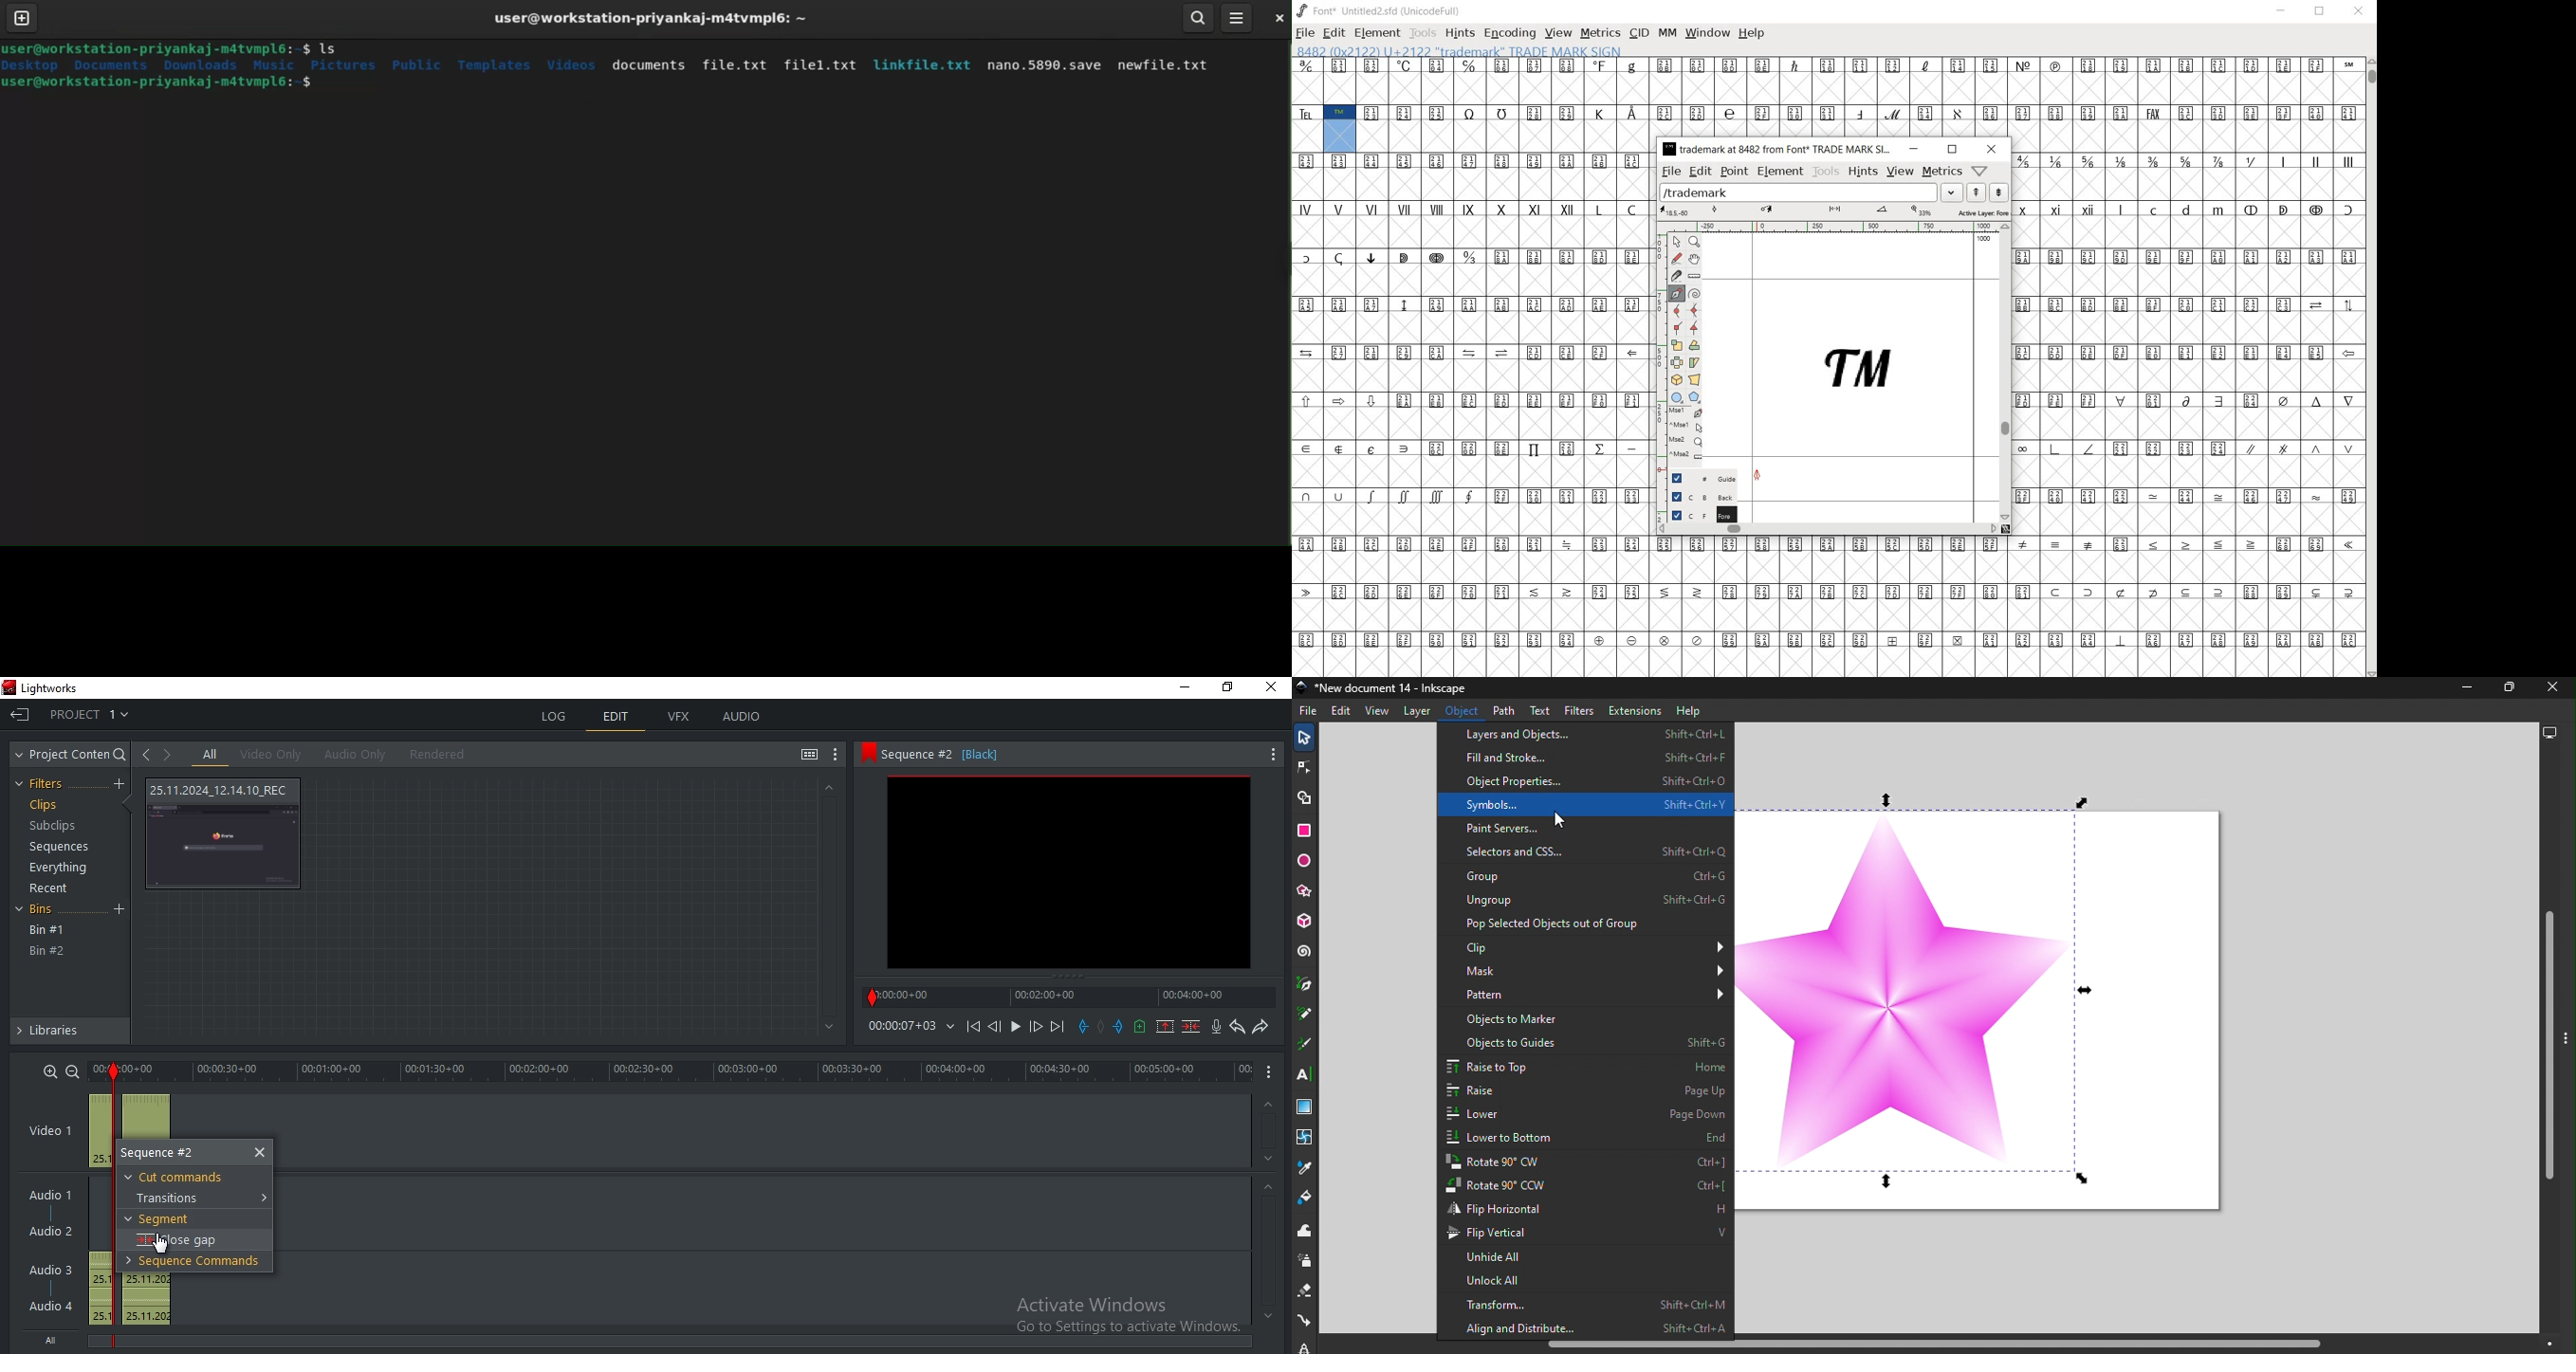  I want to click on TOOLS, so click(1422, 33).